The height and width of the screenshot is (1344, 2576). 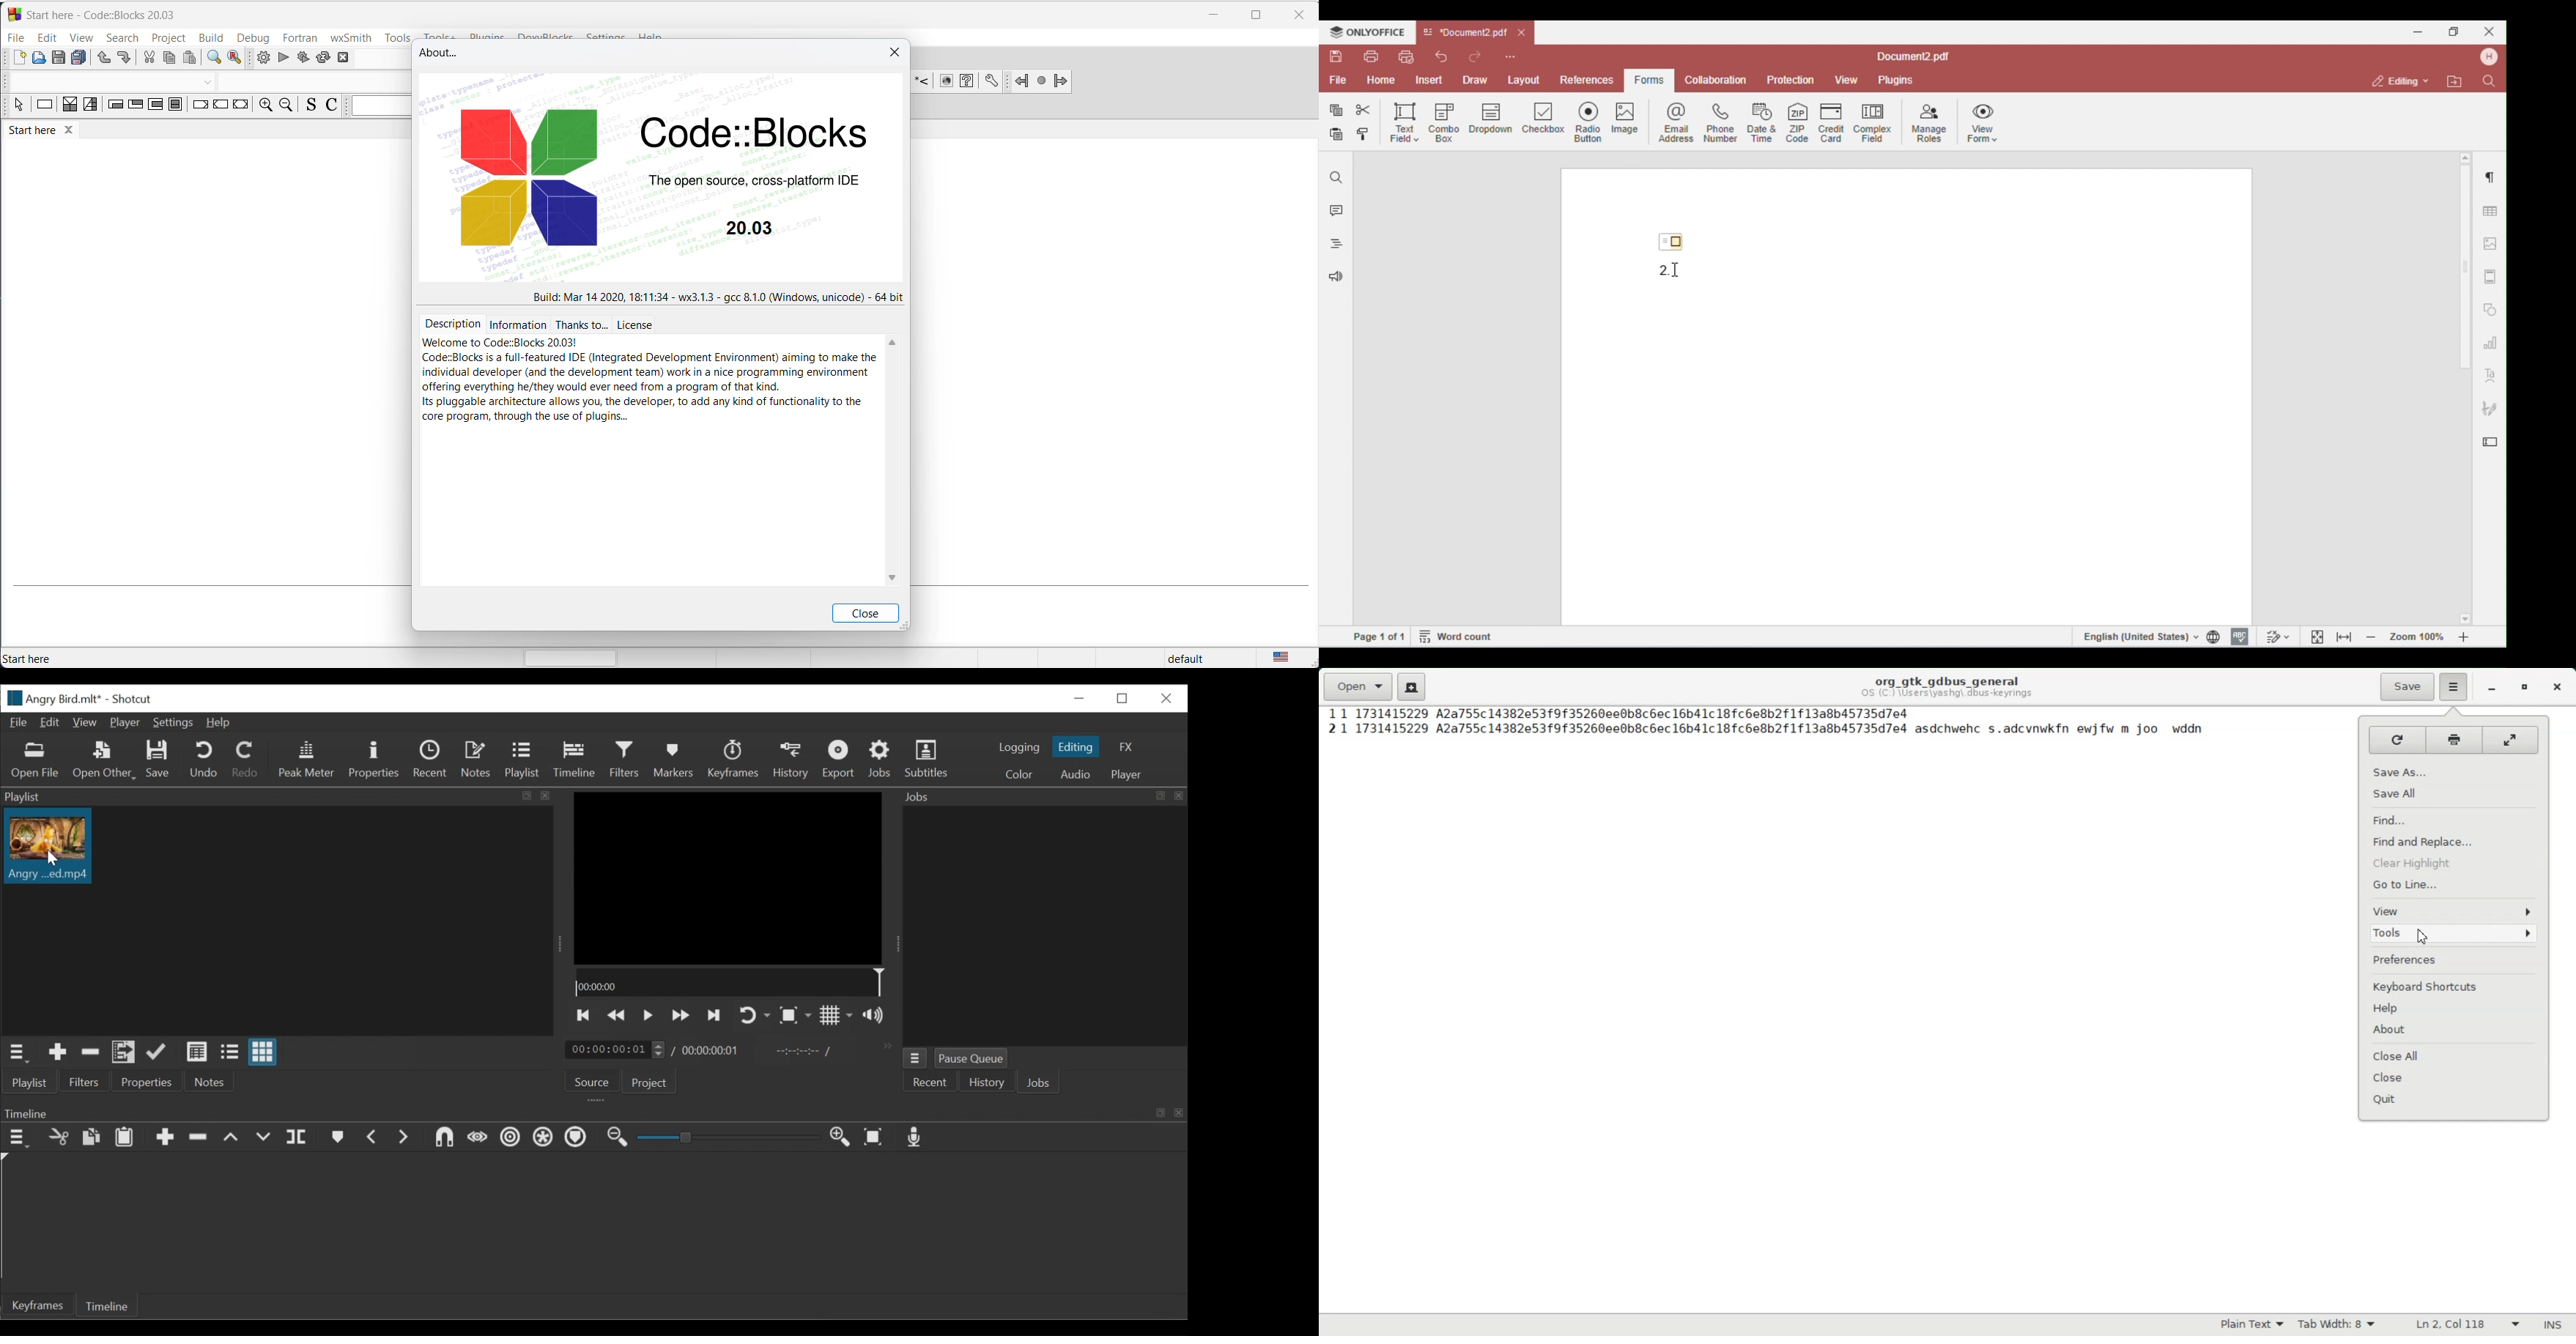 I want to click on Jobs, so click(x=882, y=759).